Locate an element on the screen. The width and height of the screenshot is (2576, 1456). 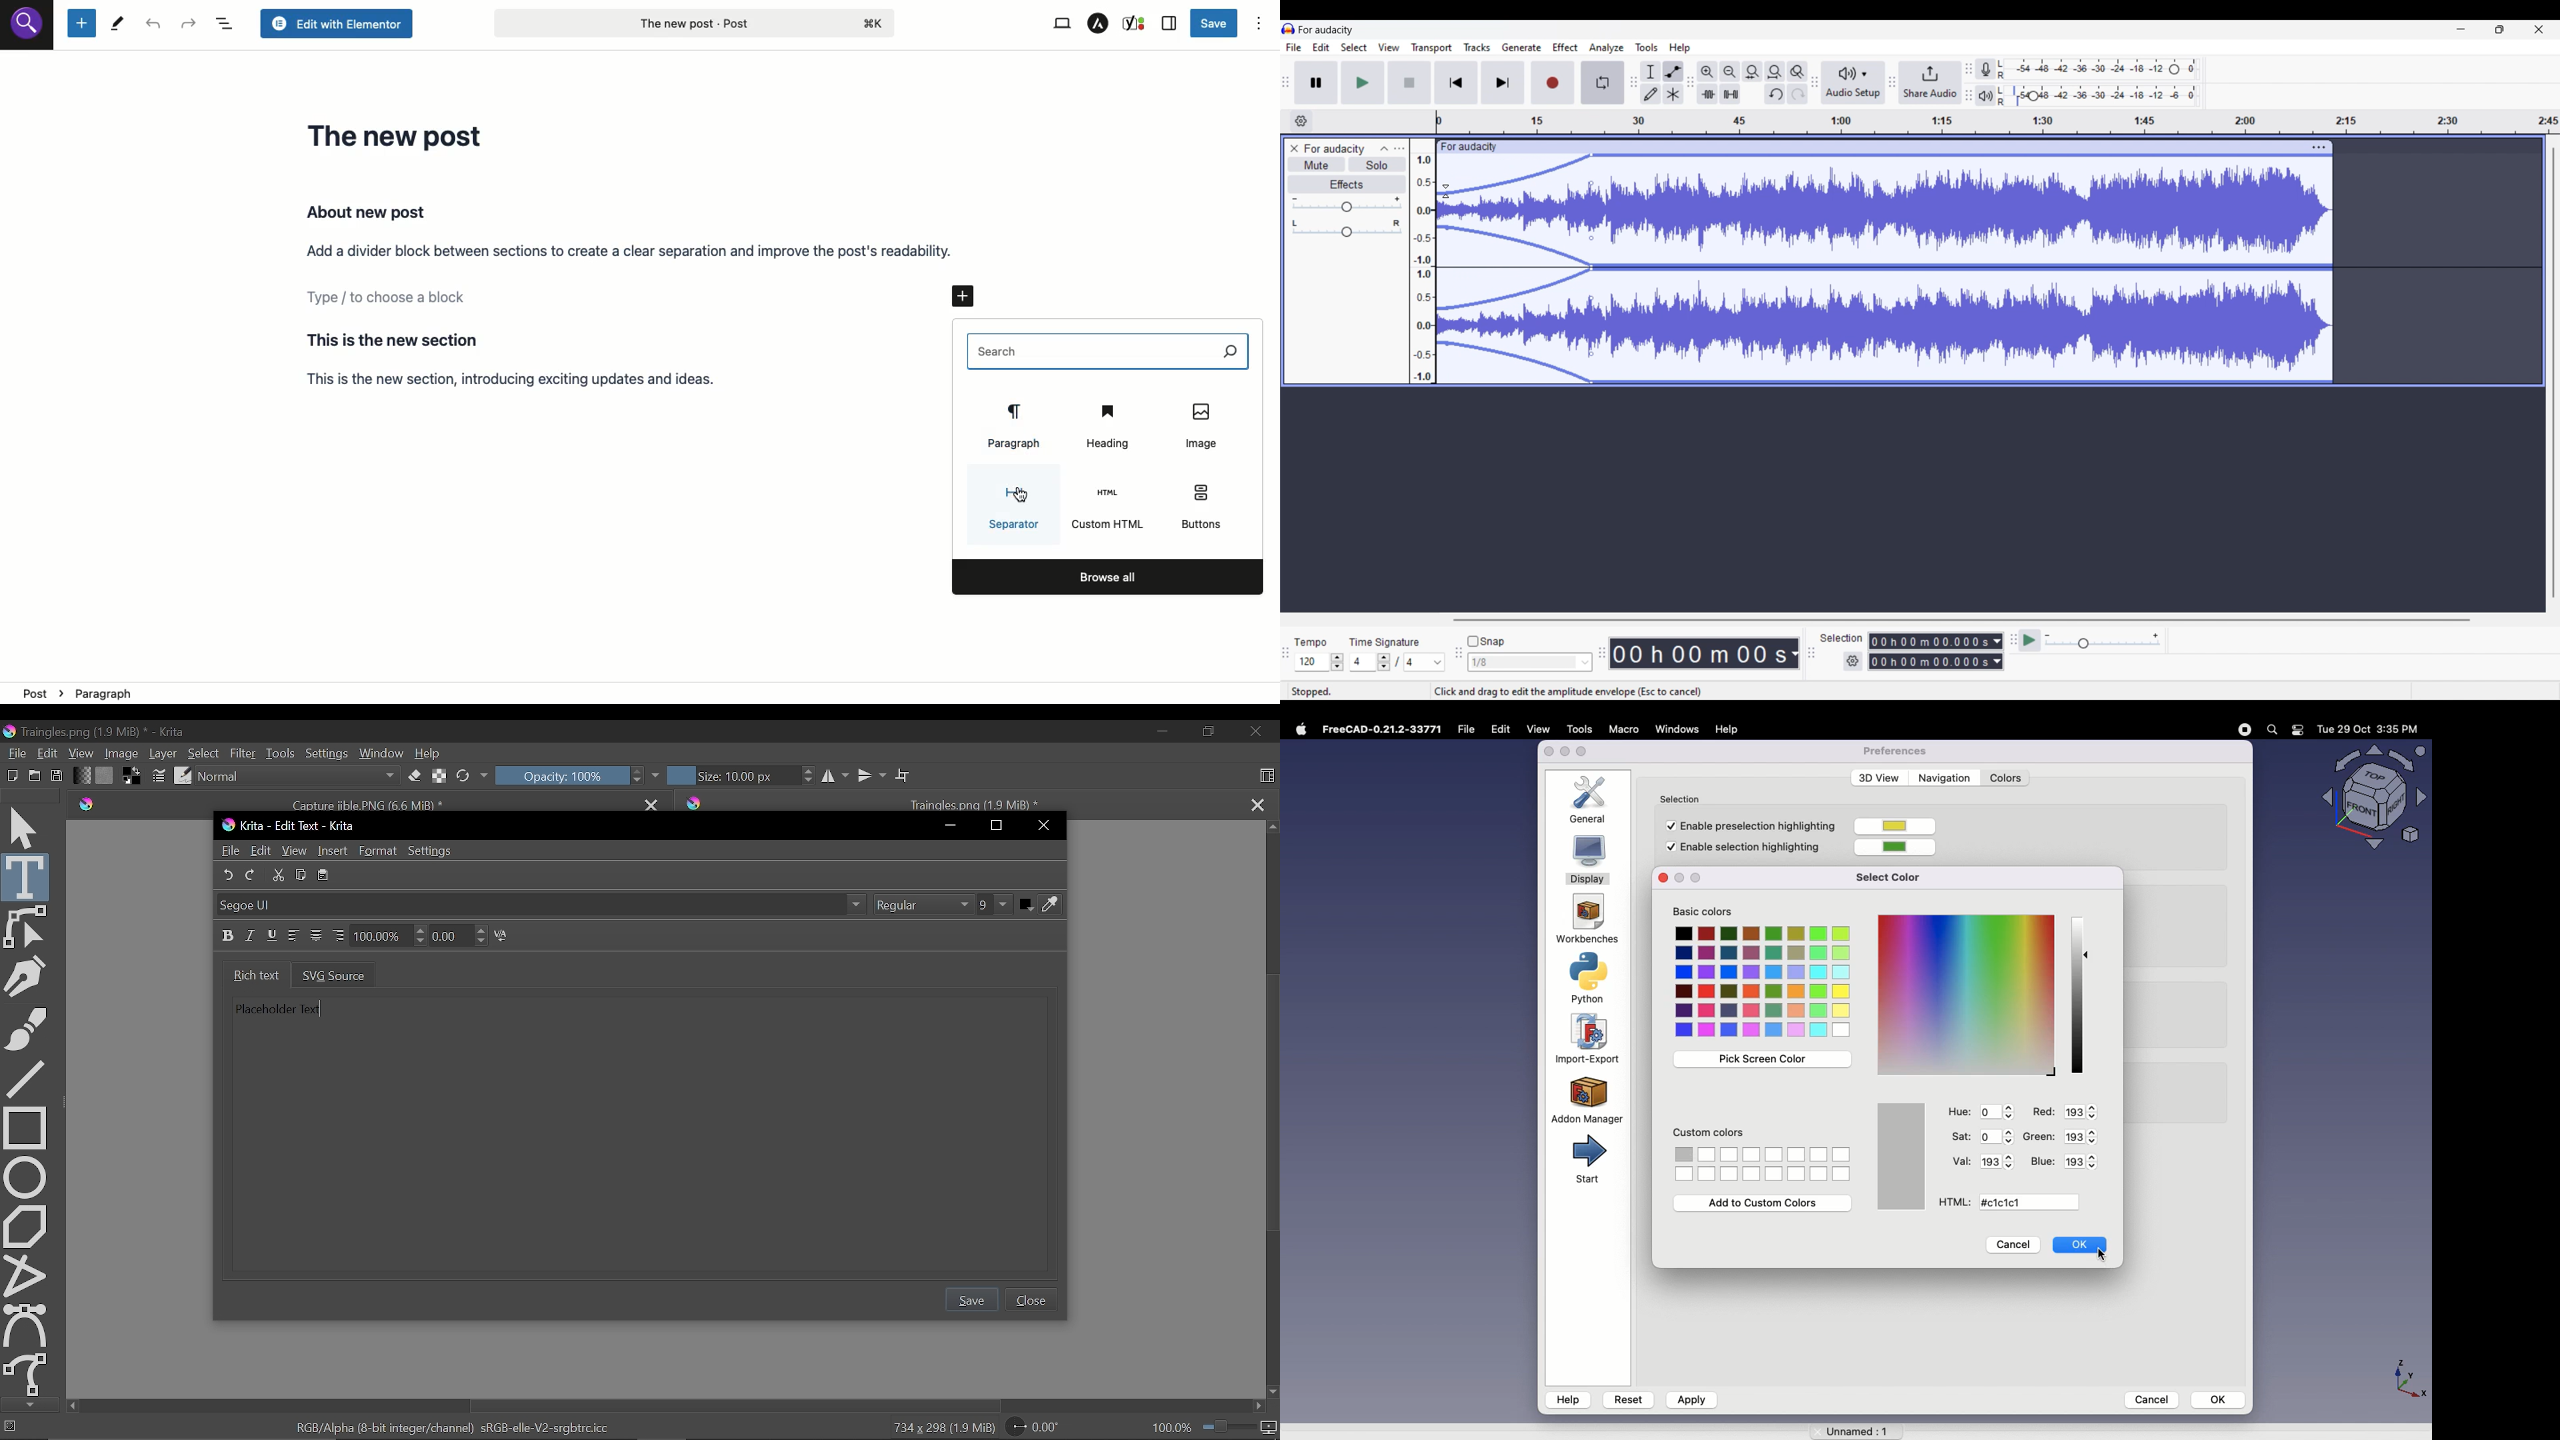
Skip/Select to end is located at coordinates (1503, 83).